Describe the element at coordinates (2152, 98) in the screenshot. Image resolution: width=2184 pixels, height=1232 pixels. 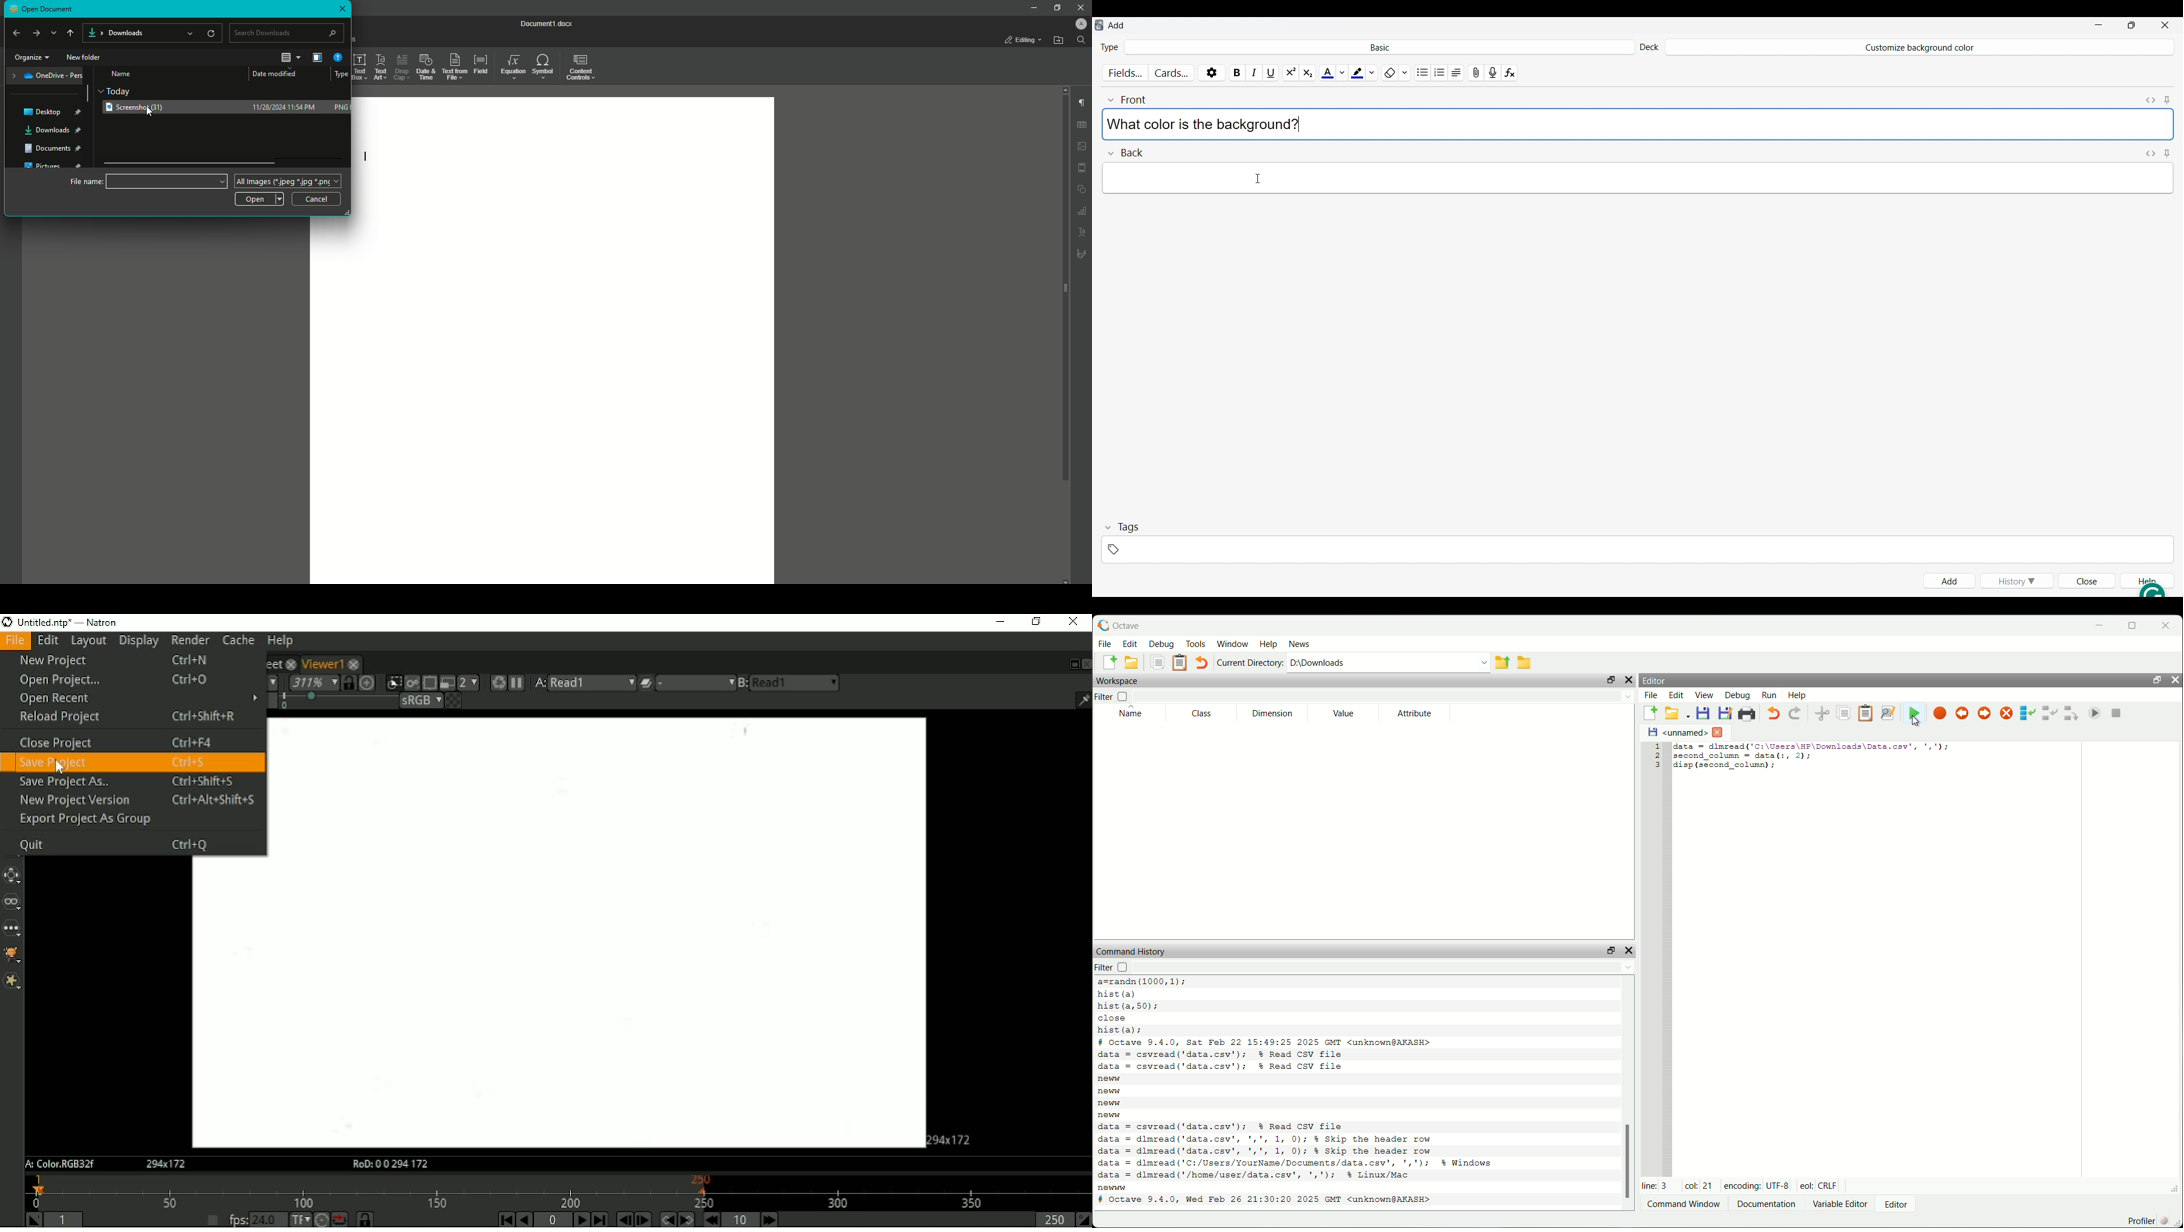
I see `Toggle HTML editor` at that location.